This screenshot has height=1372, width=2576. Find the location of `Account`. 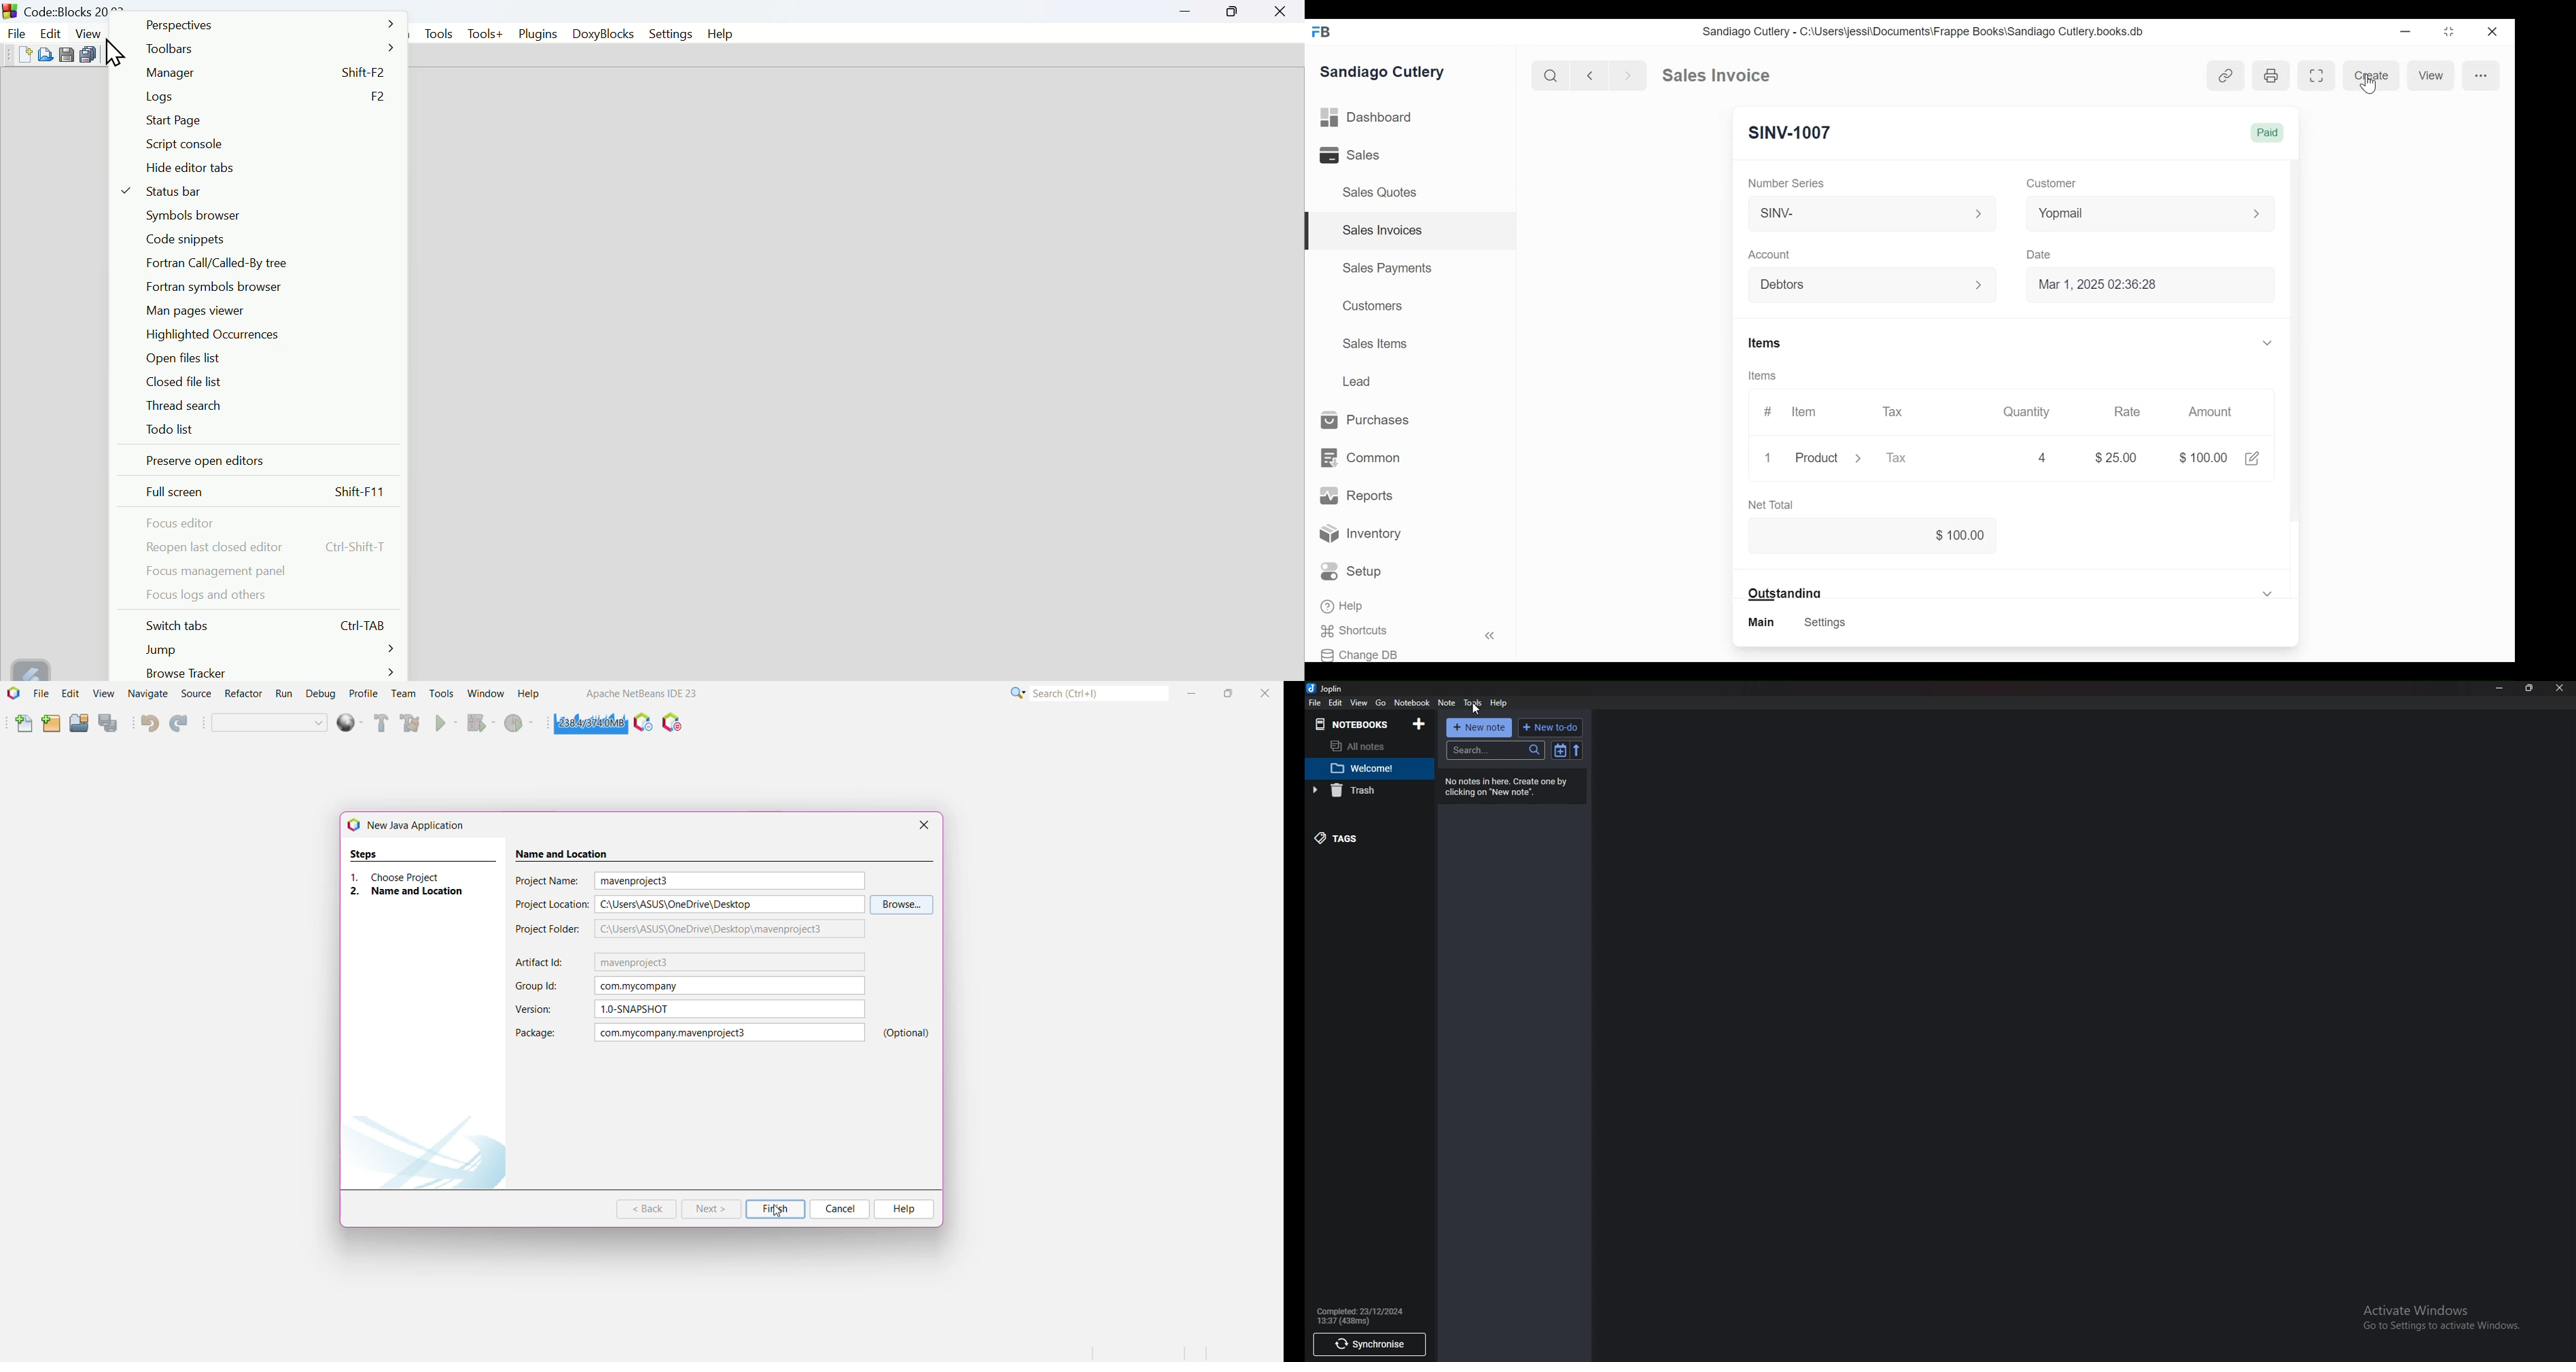

Account is located at coordinates (1769, 254).